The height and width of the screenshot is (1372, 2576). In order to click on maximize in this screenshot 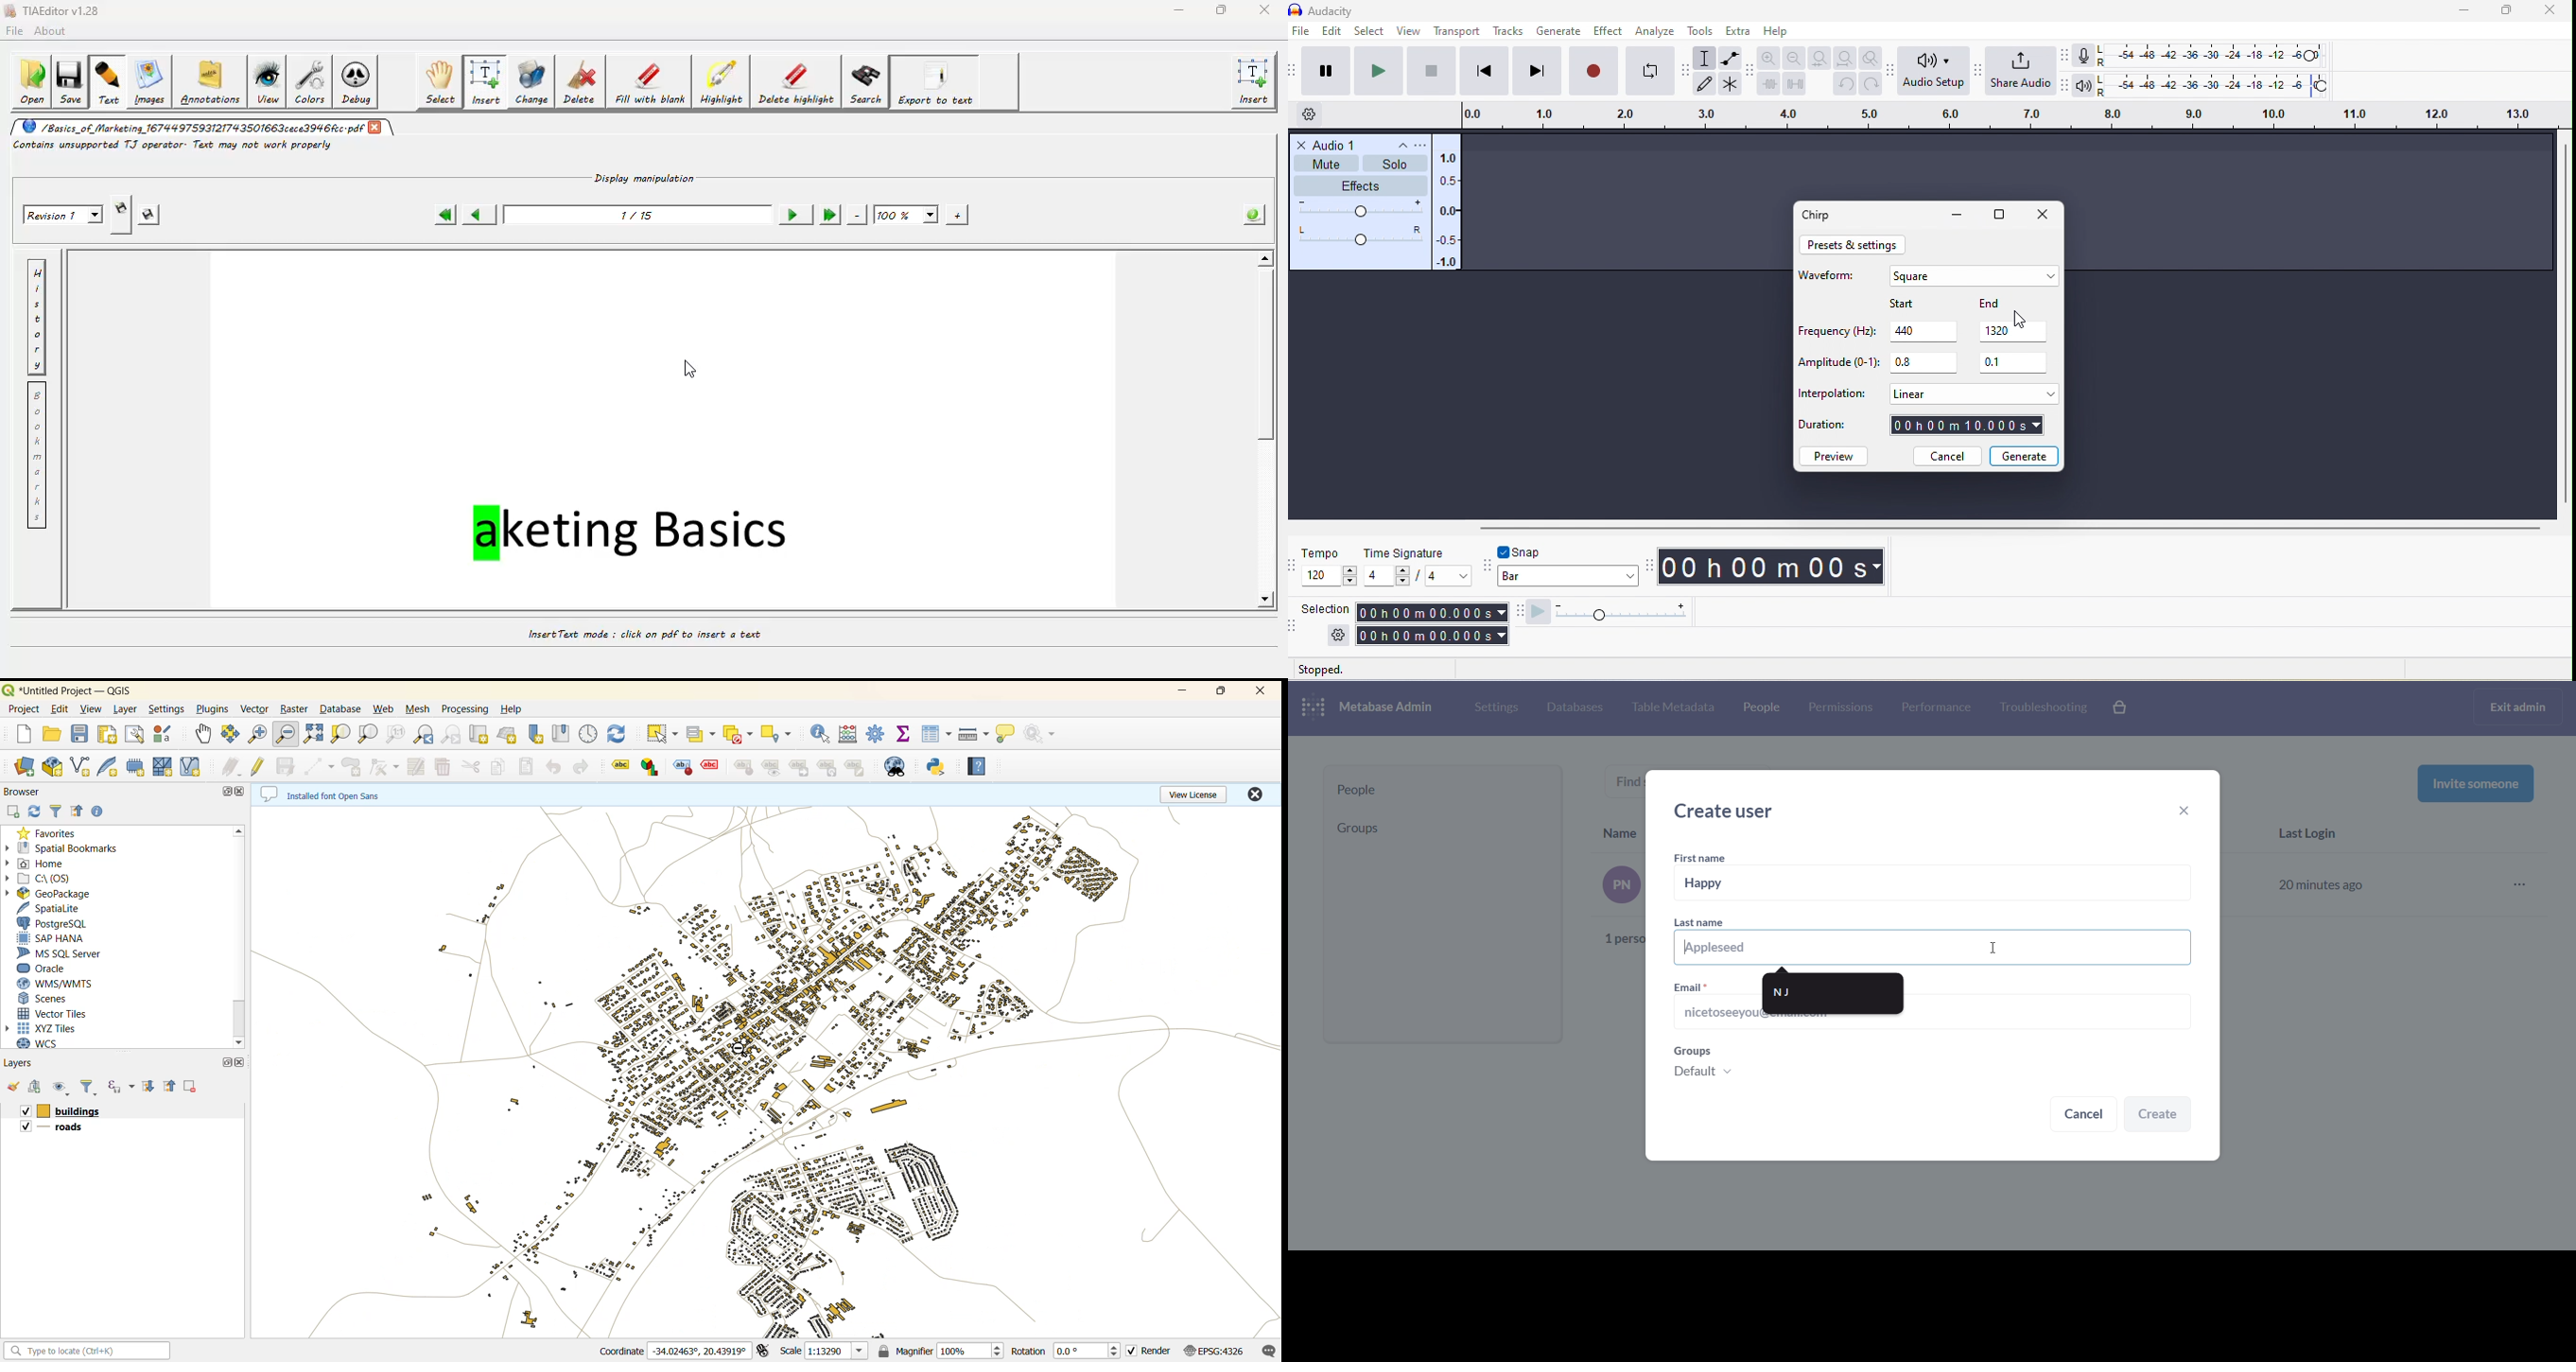, I will do `click(228, 793)`.